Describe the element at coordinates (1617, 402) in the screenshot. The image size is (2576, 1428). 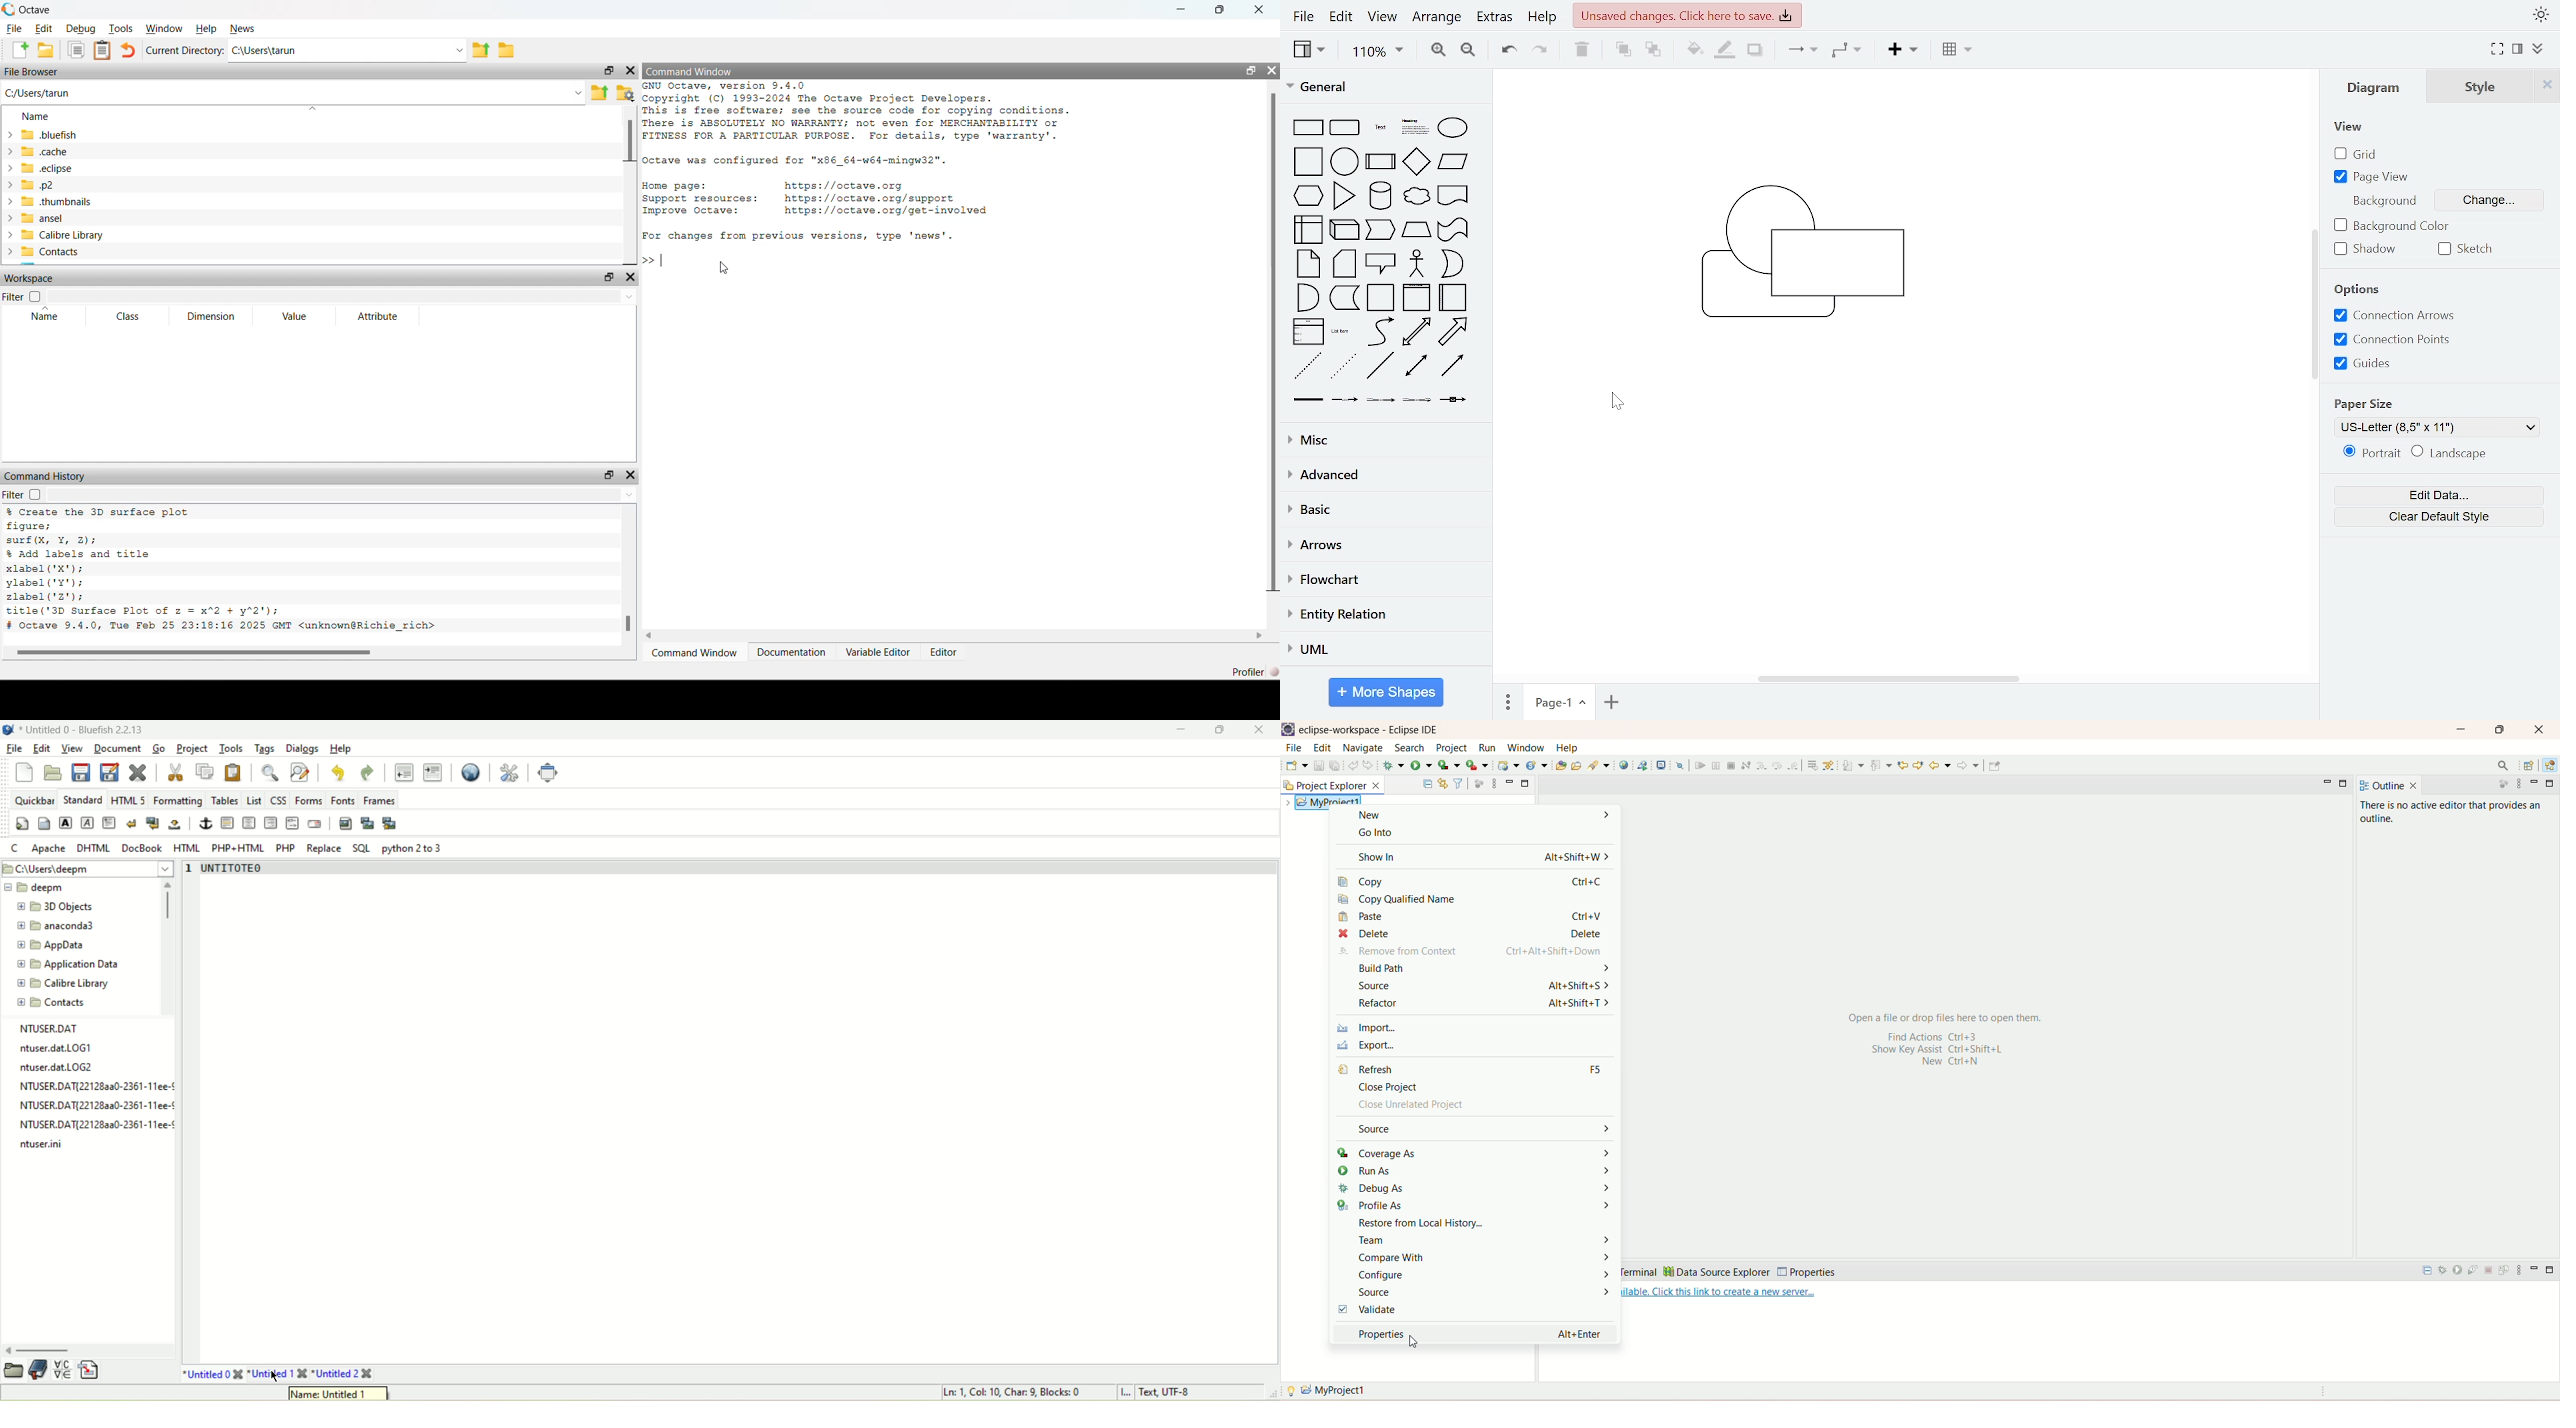
I see `Cursor` at that location.